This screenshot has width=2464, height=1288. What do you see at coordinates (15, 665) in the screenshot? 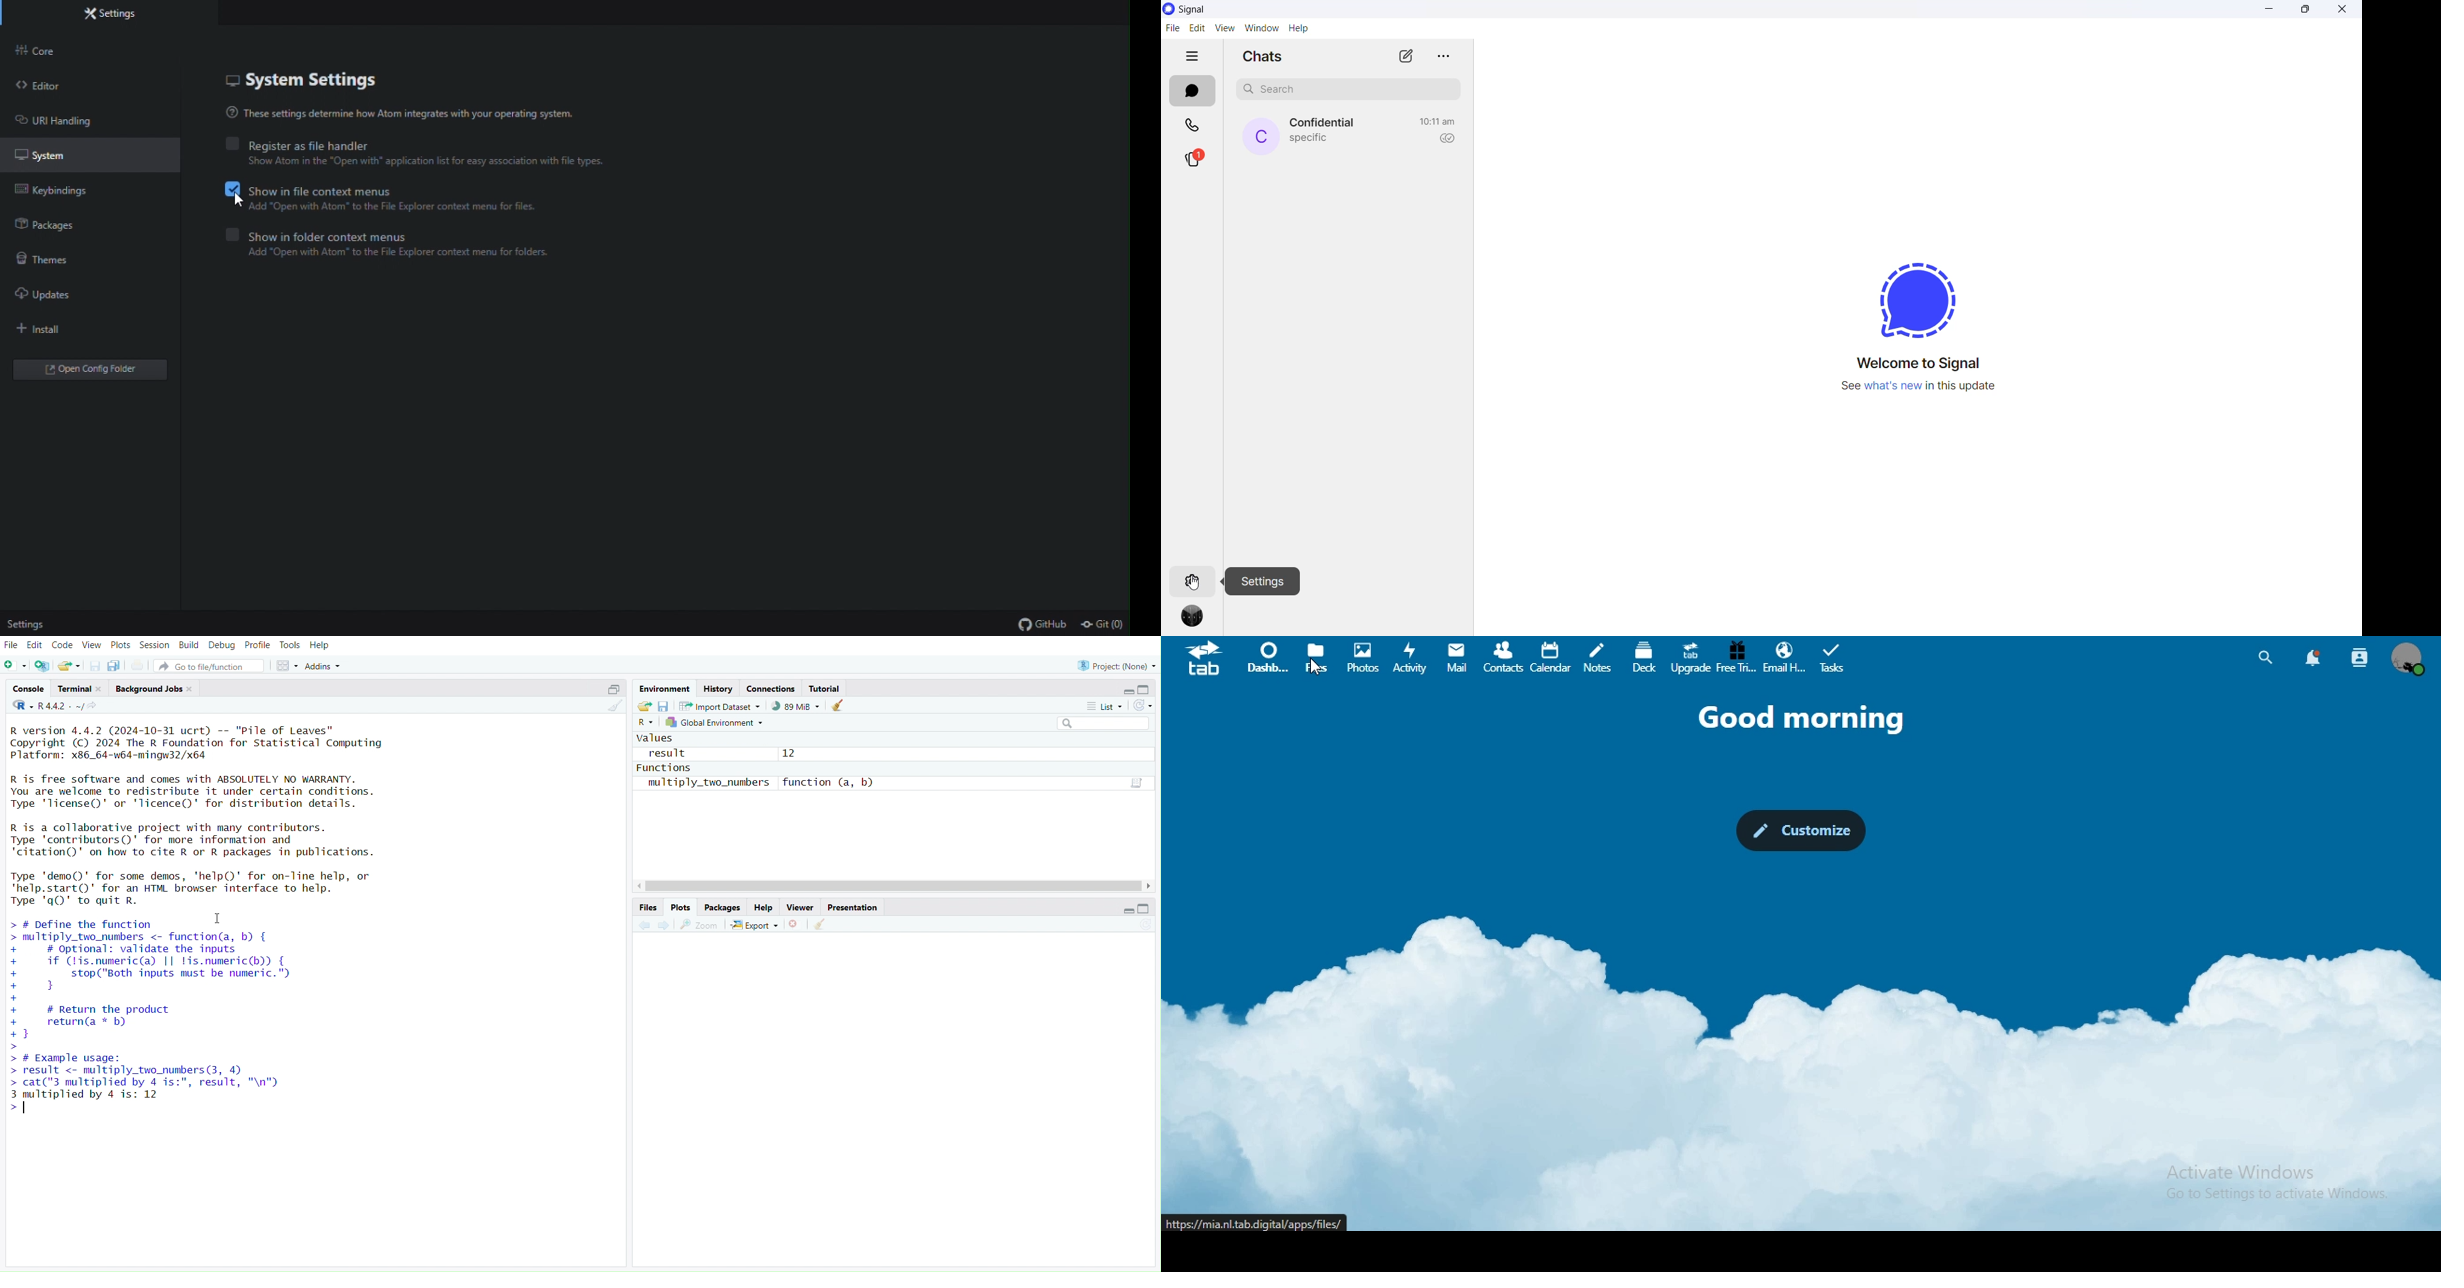
I see `New file` at bounding box center [15, 665].